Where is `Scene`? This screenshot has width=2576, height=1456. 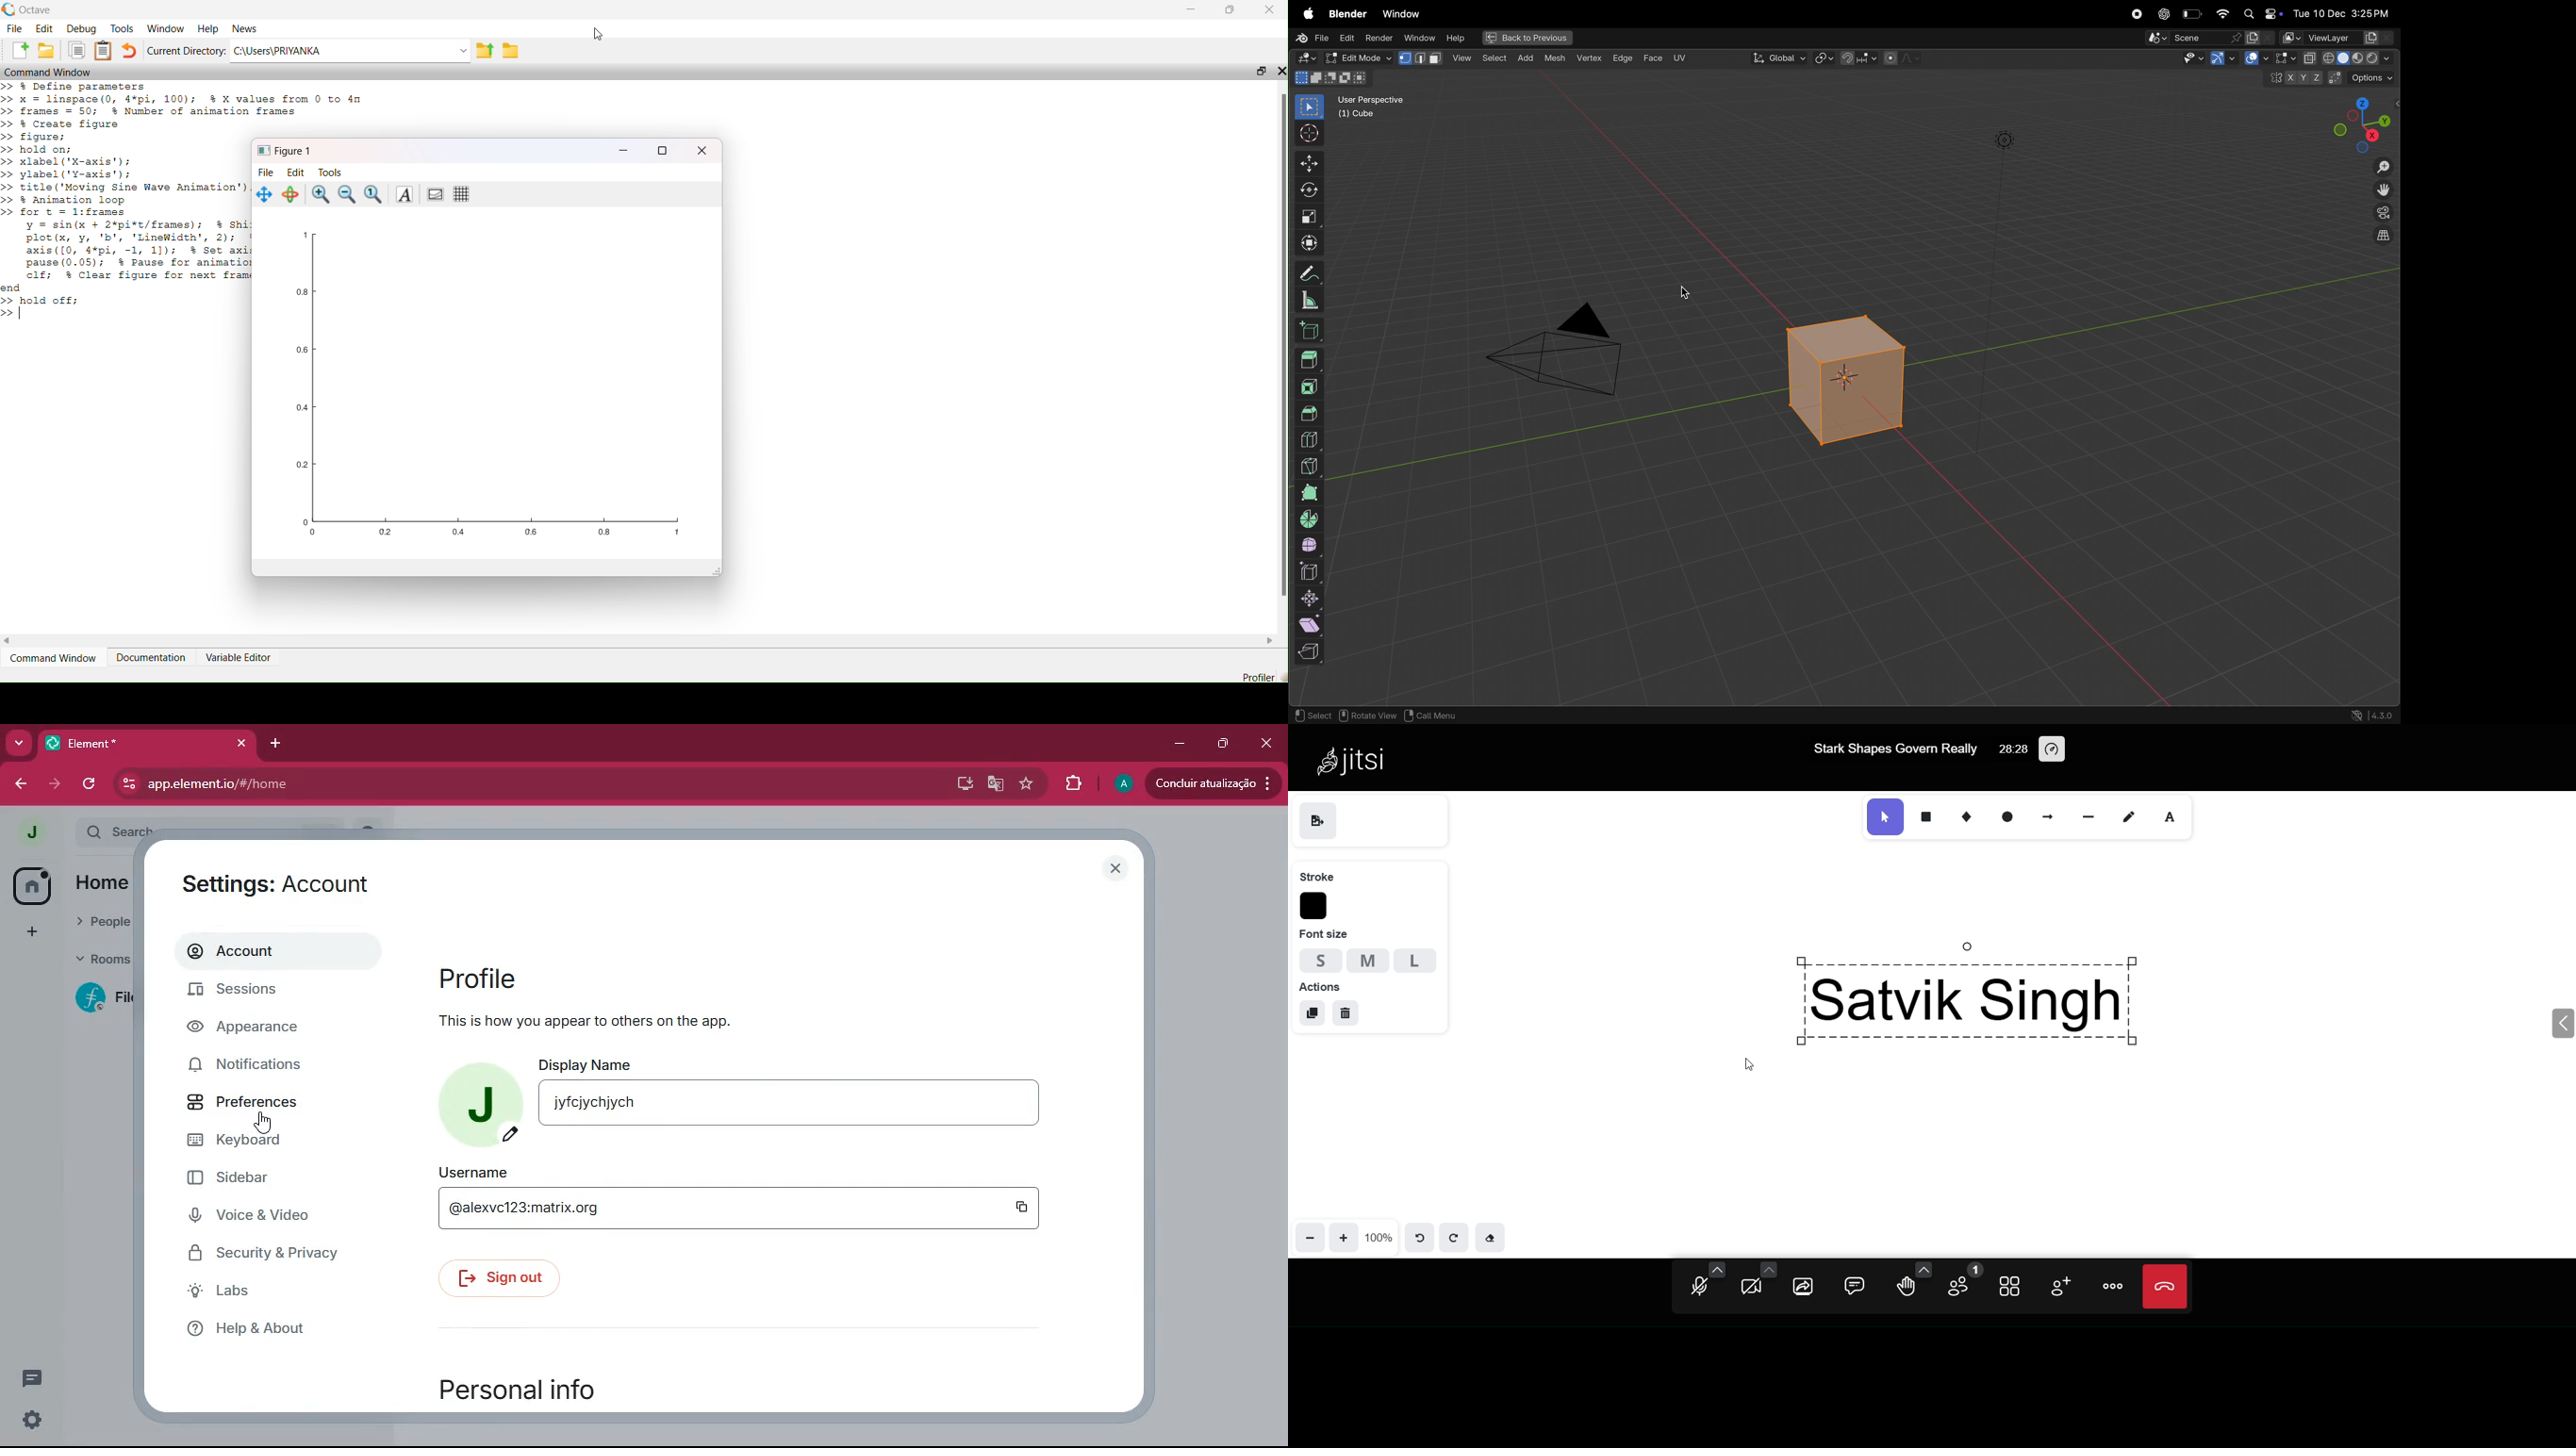
Scene is located at coordinates (2211, 38).